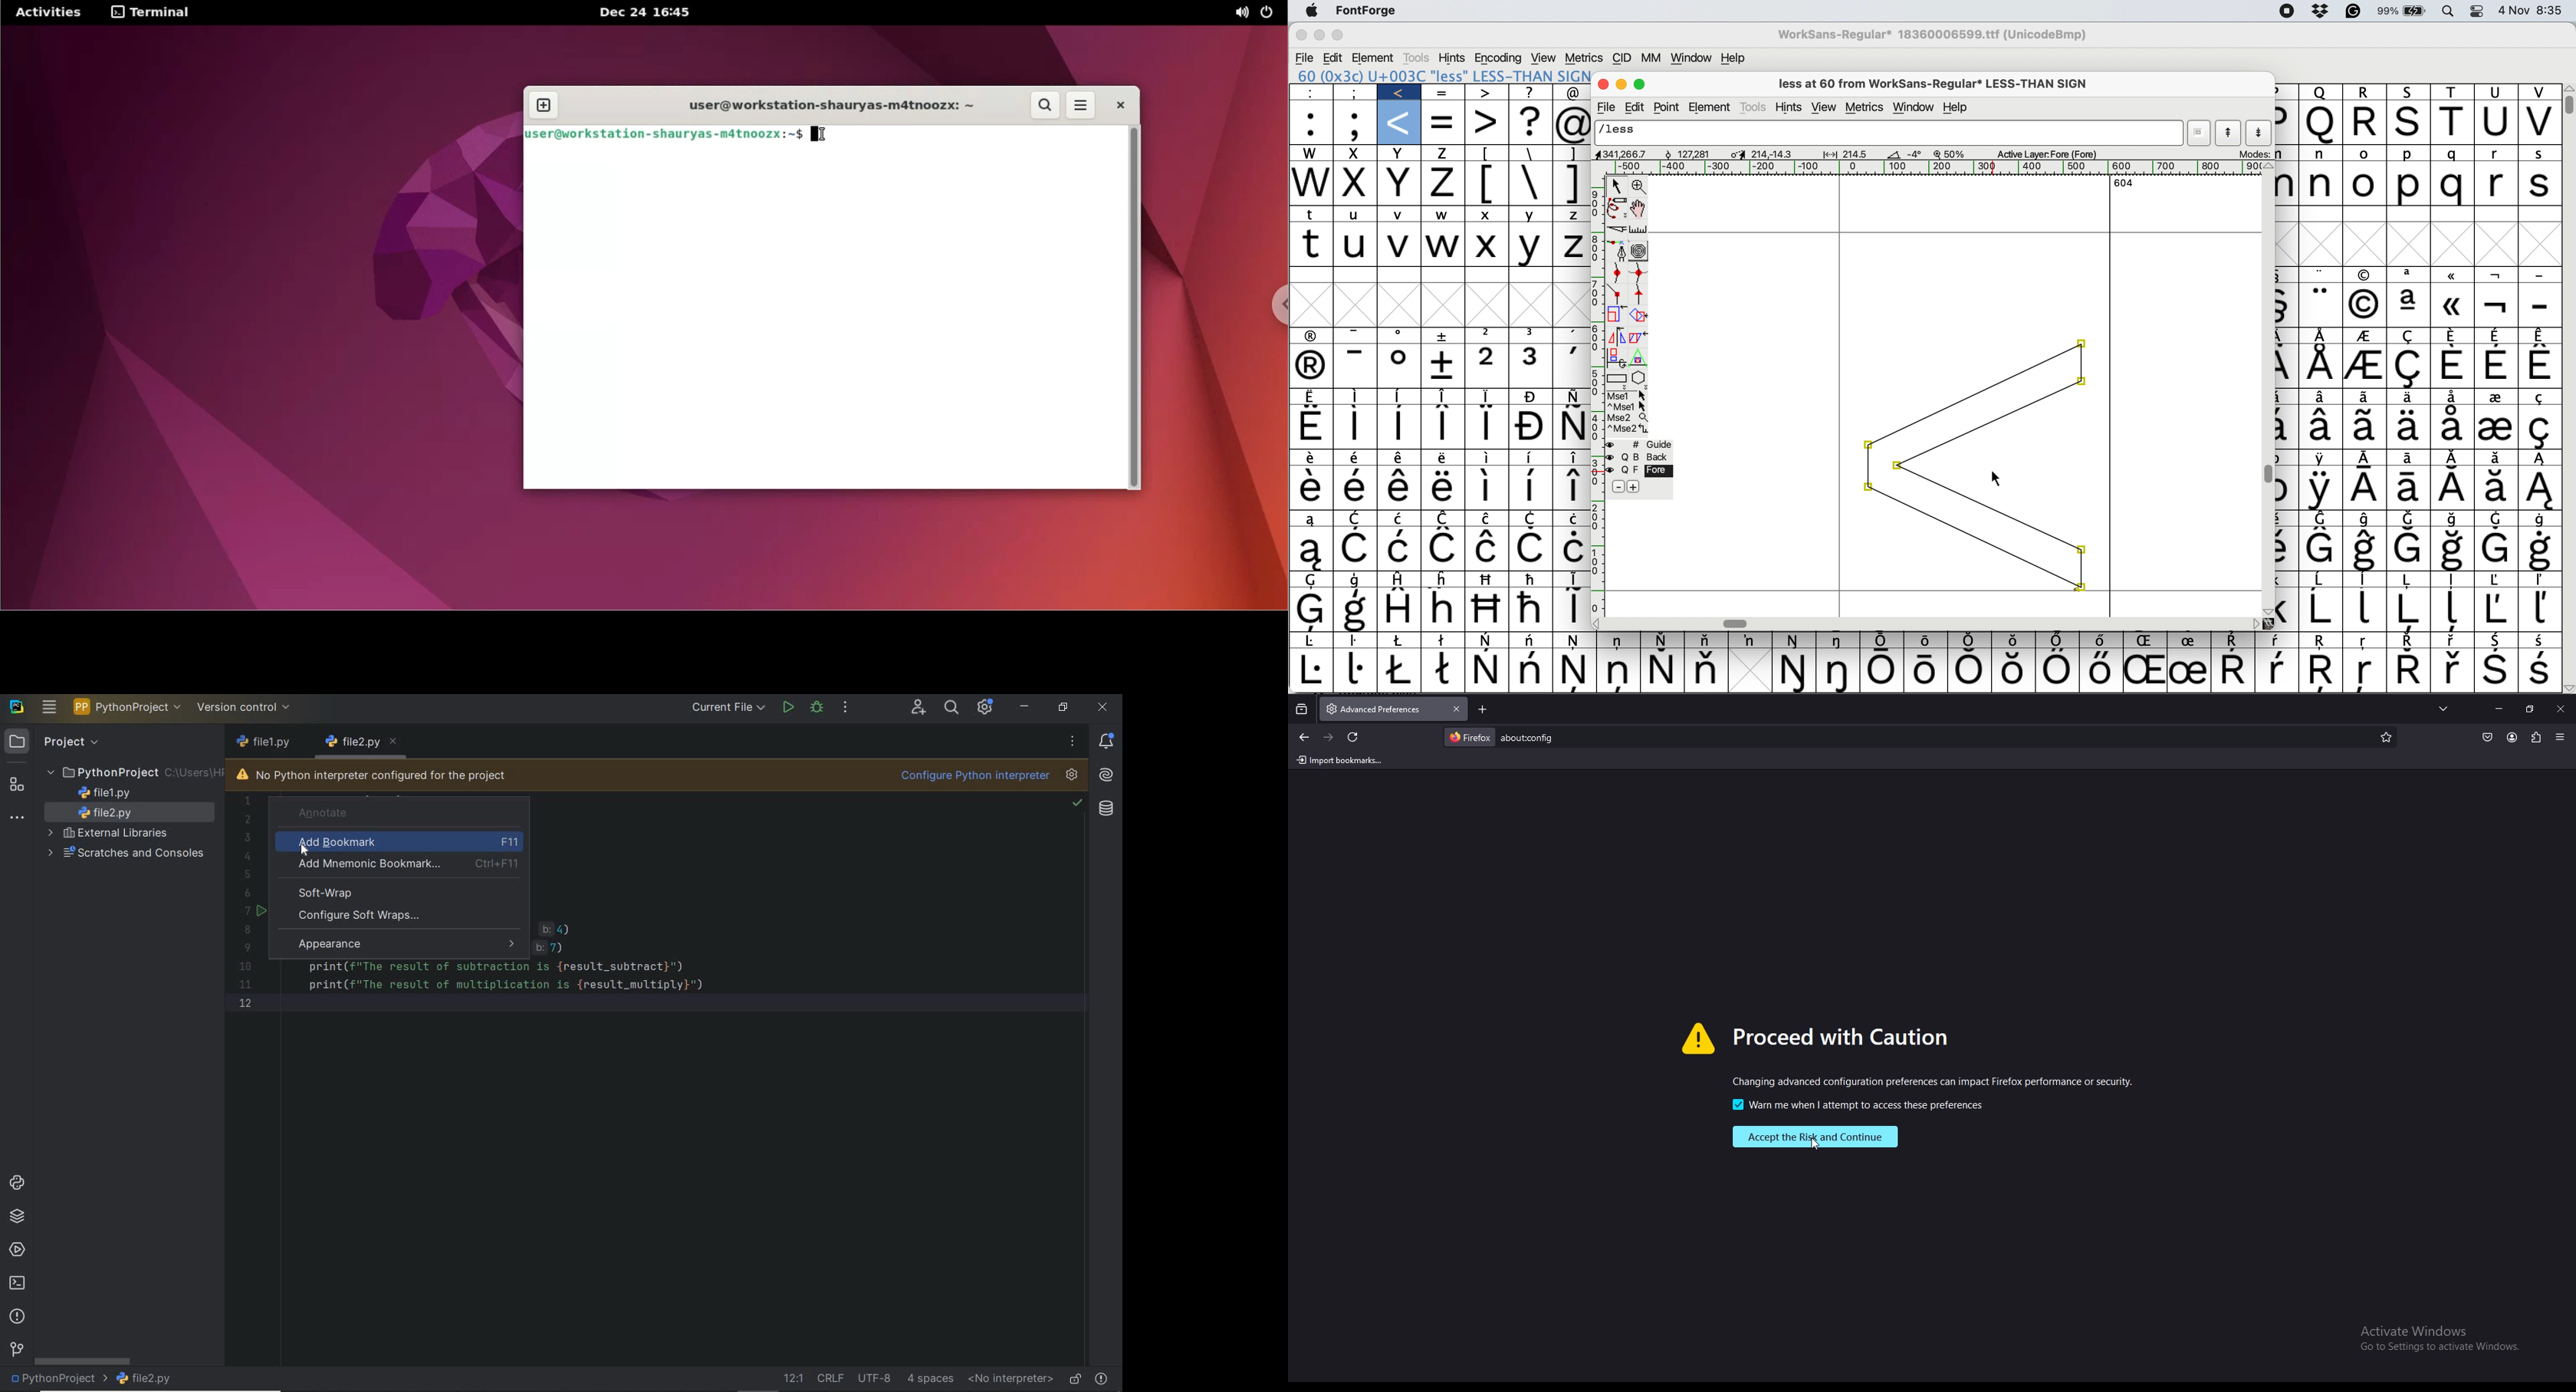 This screenshot has width=2576, height=1400. What do you see at coordinates (1402, 184) in the screenshot?
I see `x` at bounding box center [1402, 184].